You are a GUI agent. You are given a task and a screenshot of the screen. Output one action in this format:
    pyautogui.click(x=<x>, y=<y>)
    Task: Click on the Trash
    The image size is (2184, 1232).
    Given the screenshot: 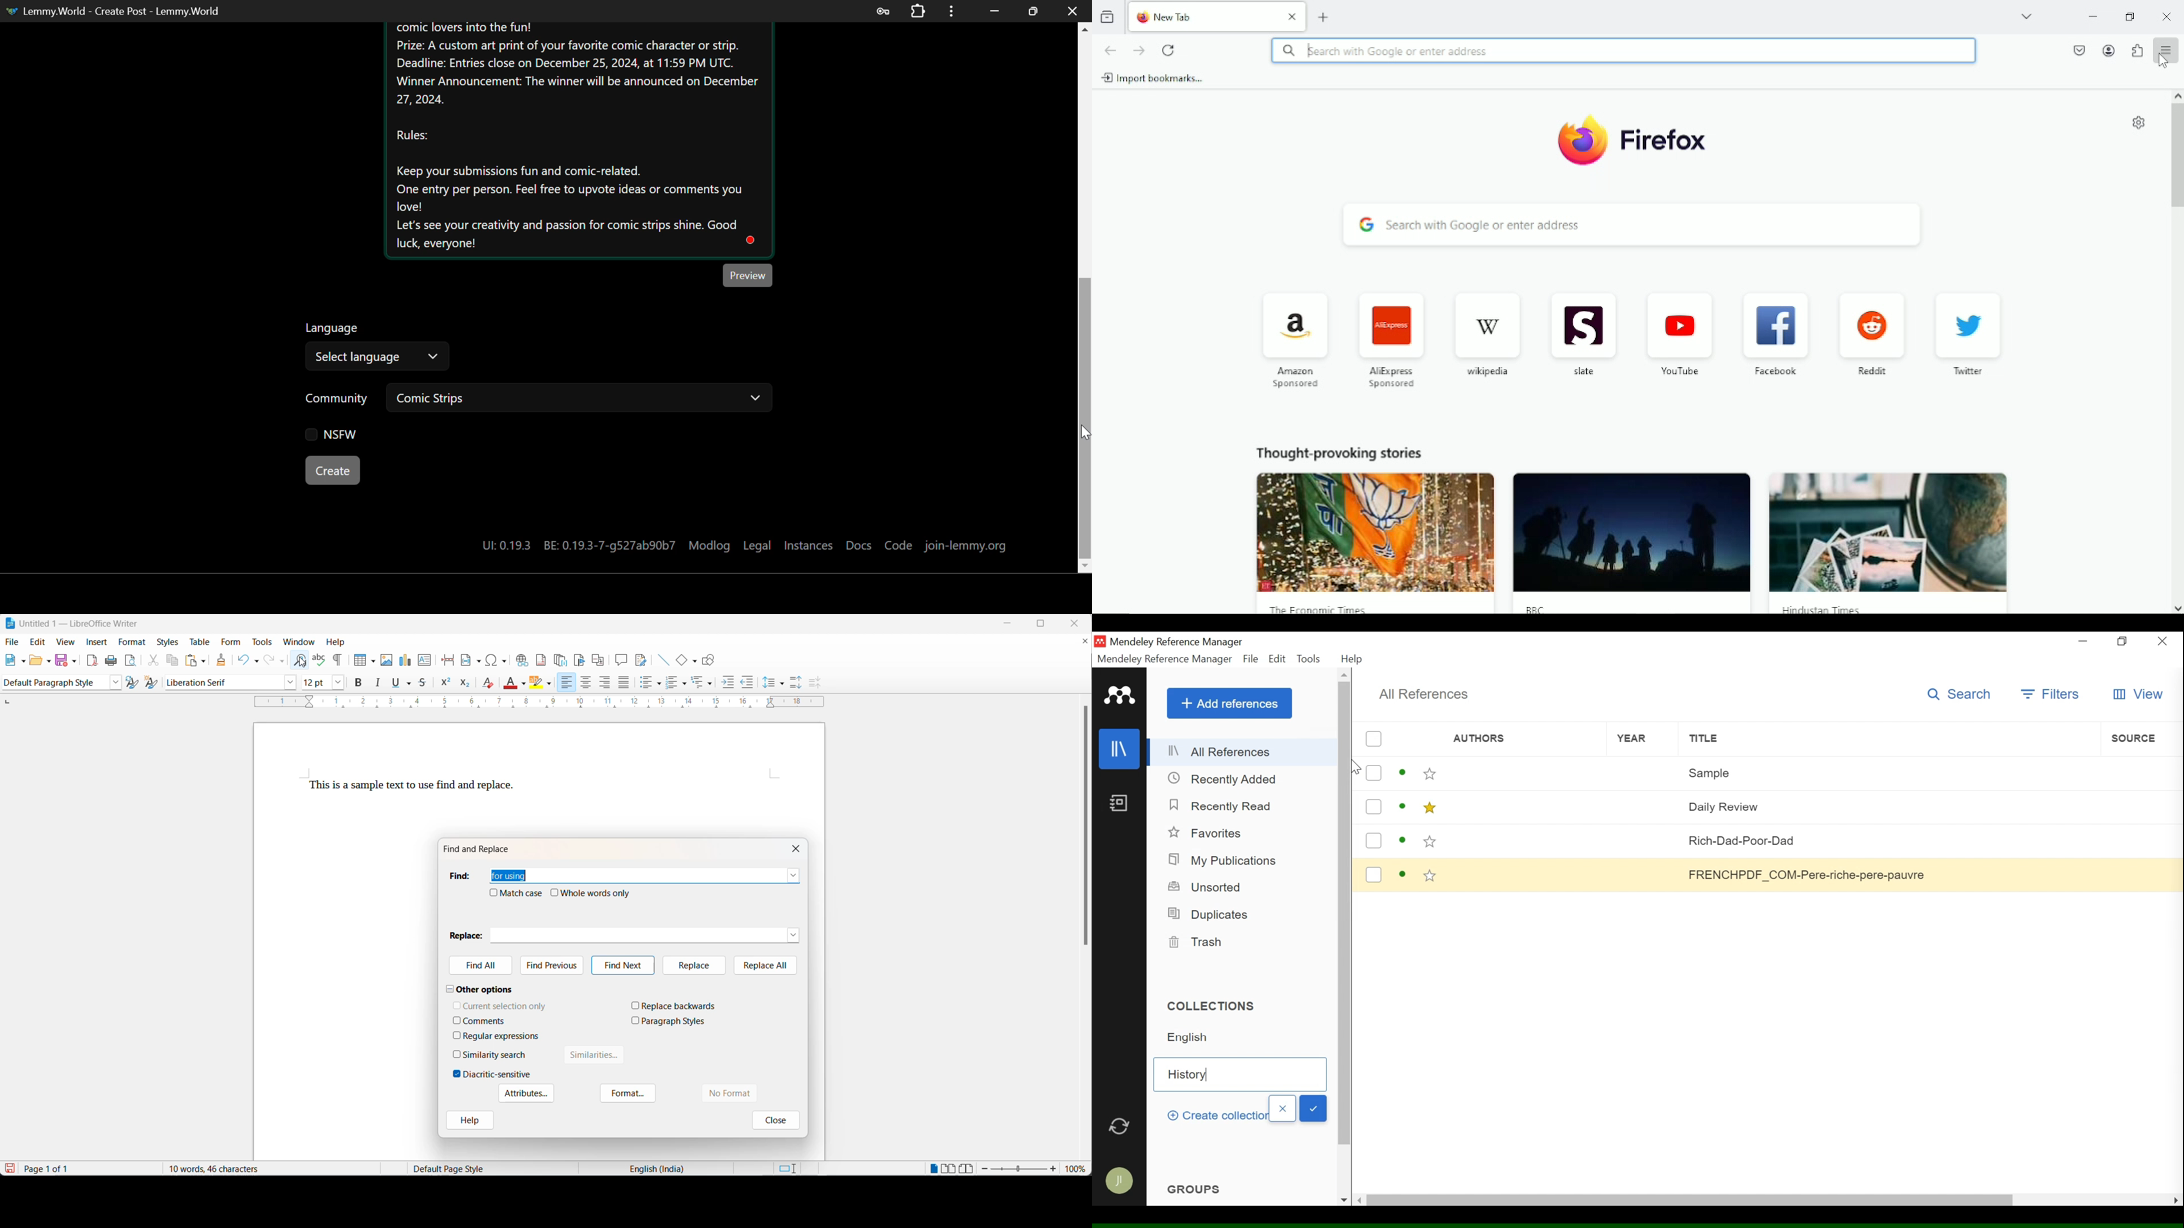 What is the action you would take?
    pyautogui.click(x=1199, y=945)
    